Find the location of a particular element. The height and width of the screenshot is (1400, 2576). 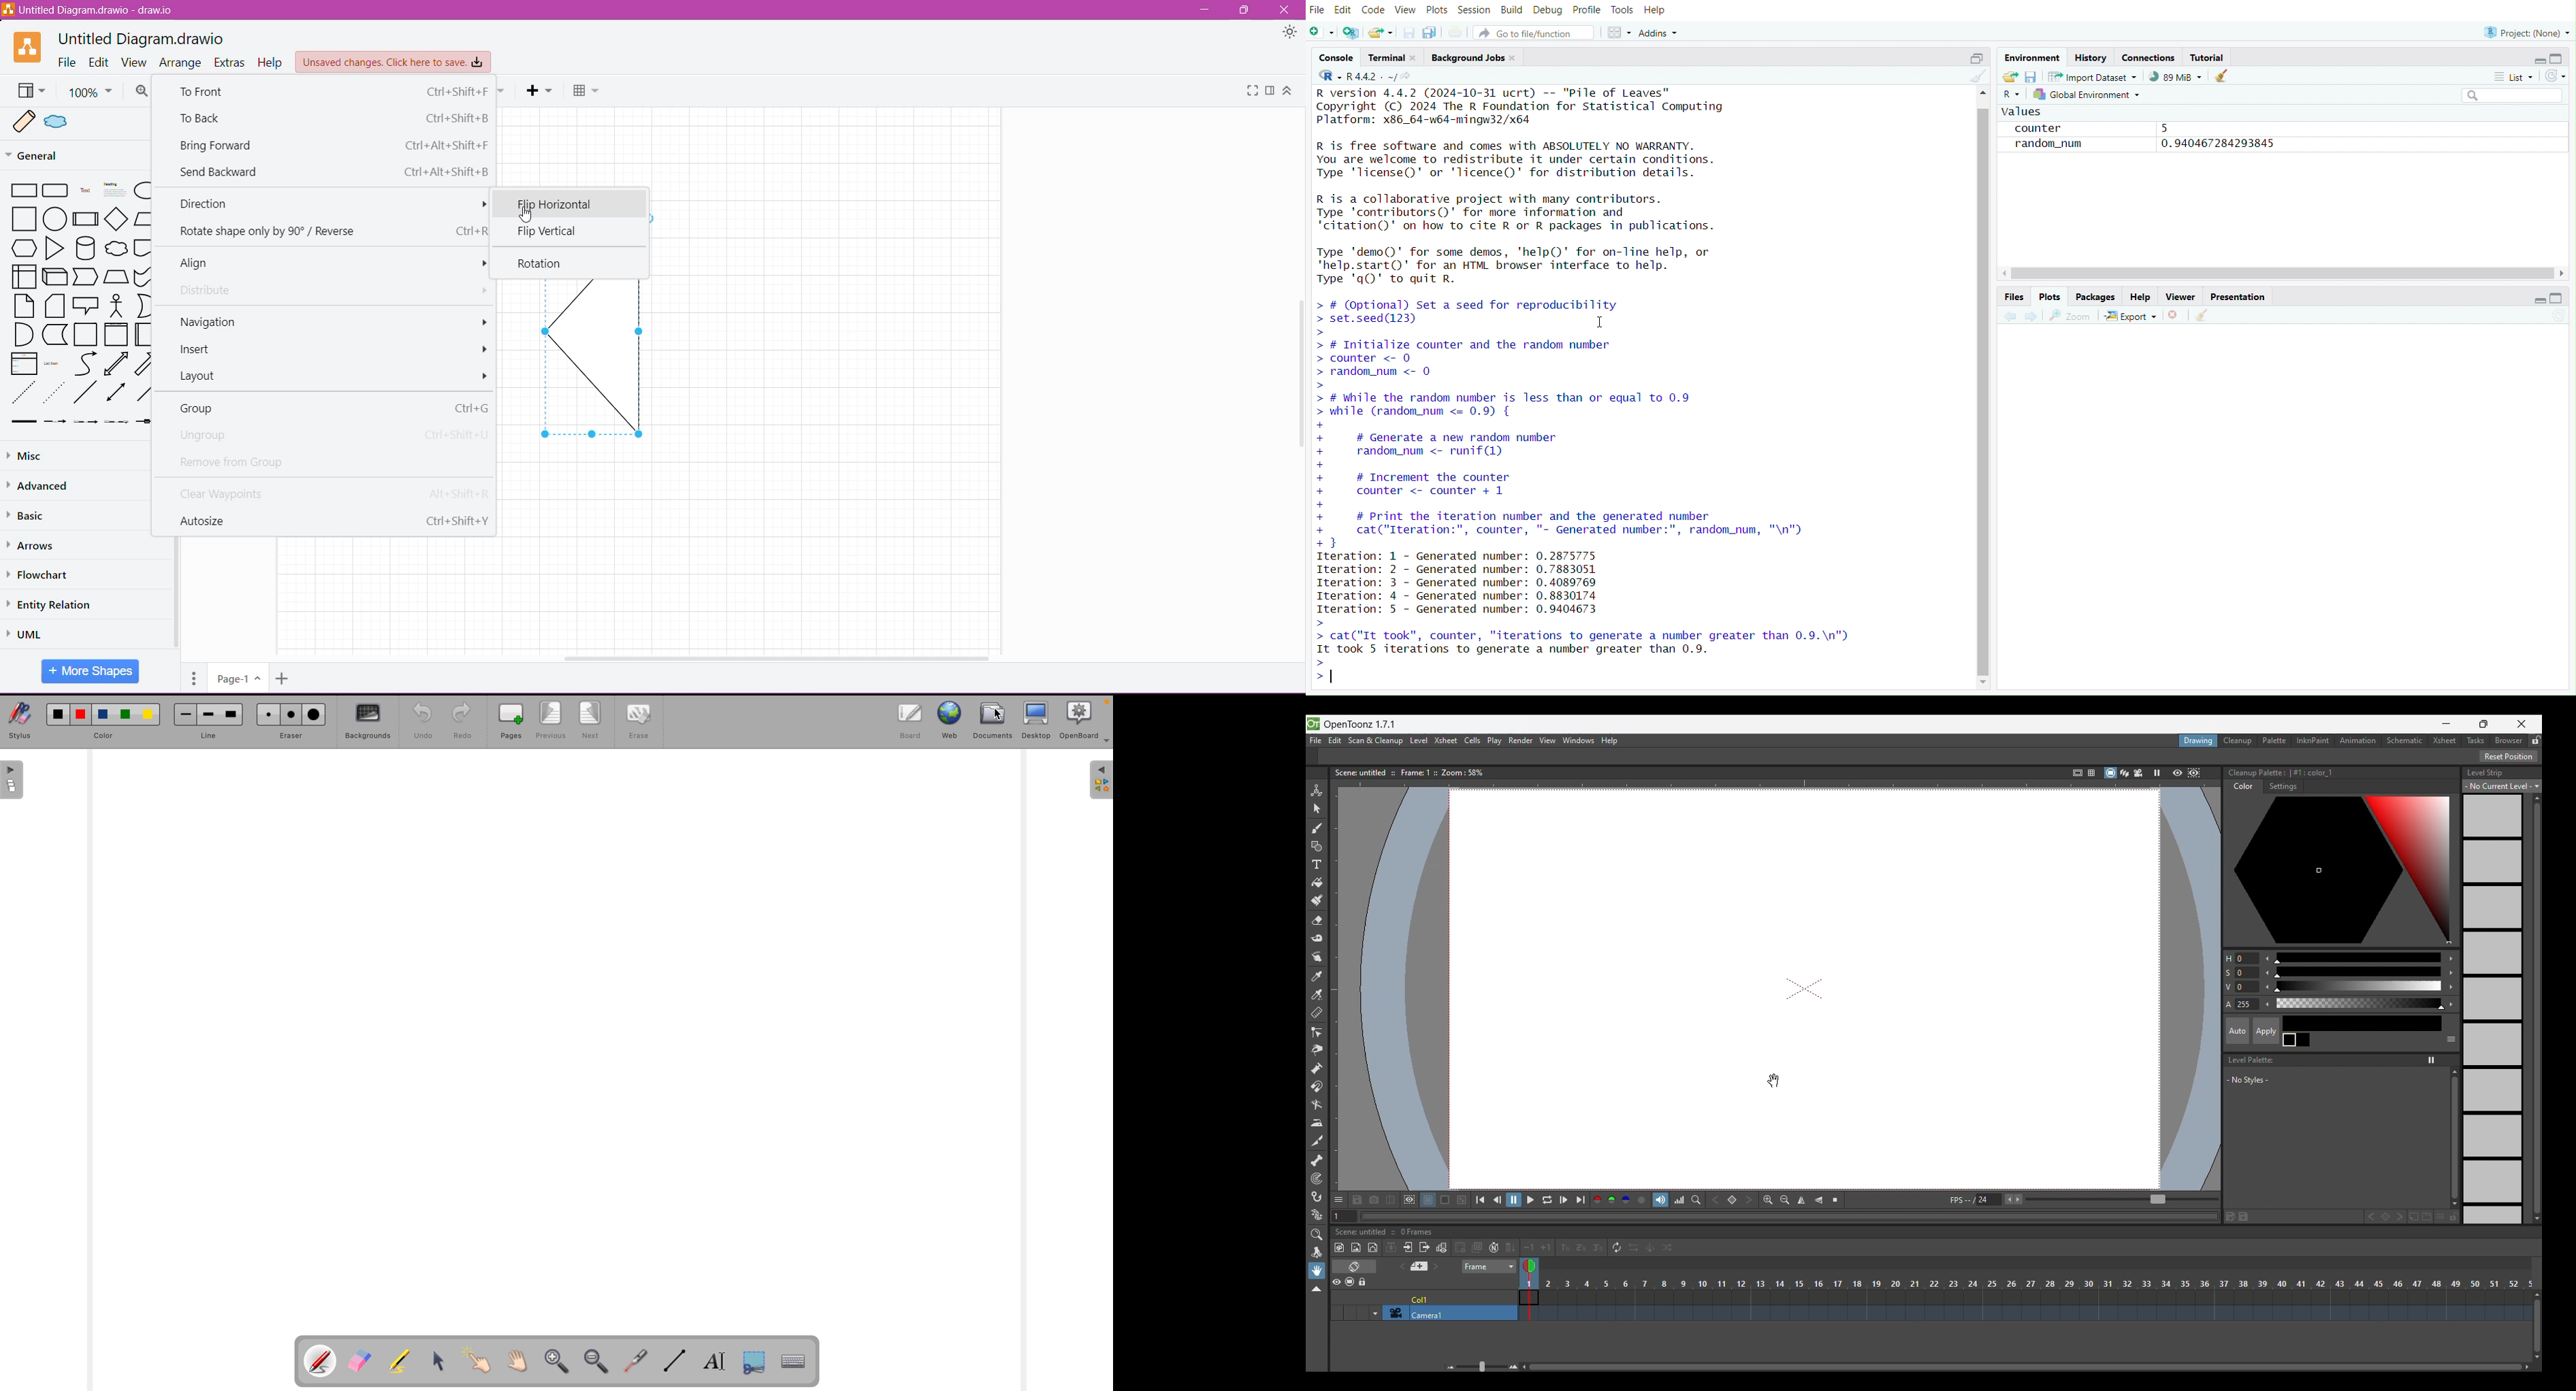

Arrows is located at coordinates (37, 547).